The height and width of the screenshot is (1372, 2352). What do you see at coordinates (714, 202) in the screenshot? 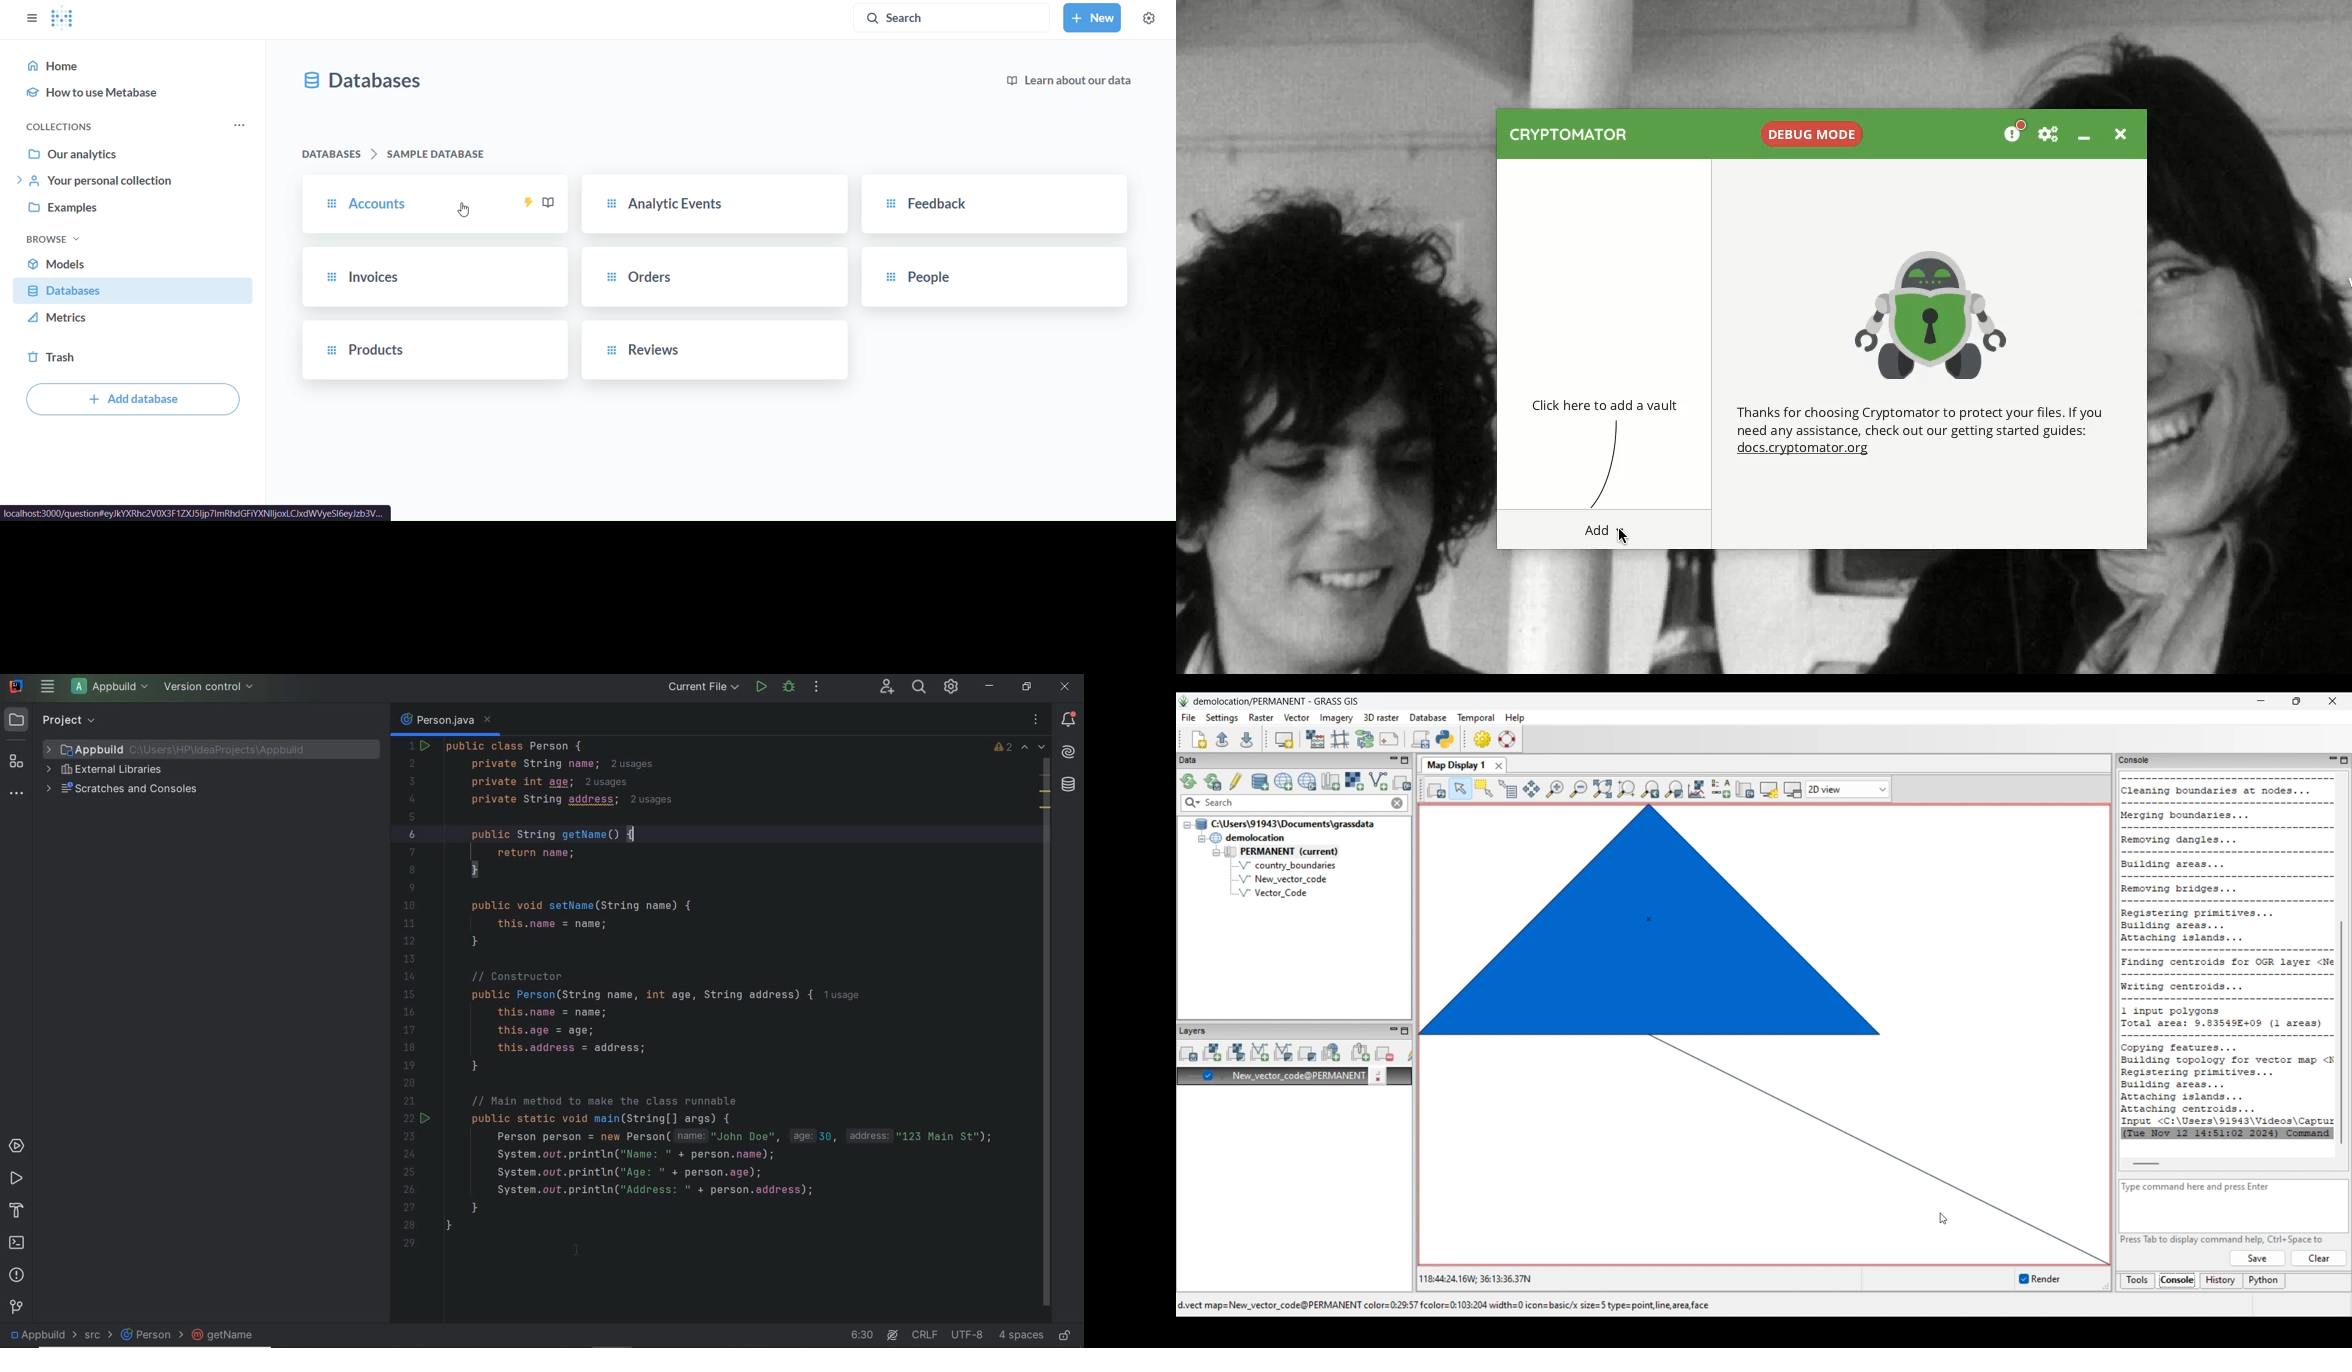
I see `analytic events` at bounding box center [714, 202].